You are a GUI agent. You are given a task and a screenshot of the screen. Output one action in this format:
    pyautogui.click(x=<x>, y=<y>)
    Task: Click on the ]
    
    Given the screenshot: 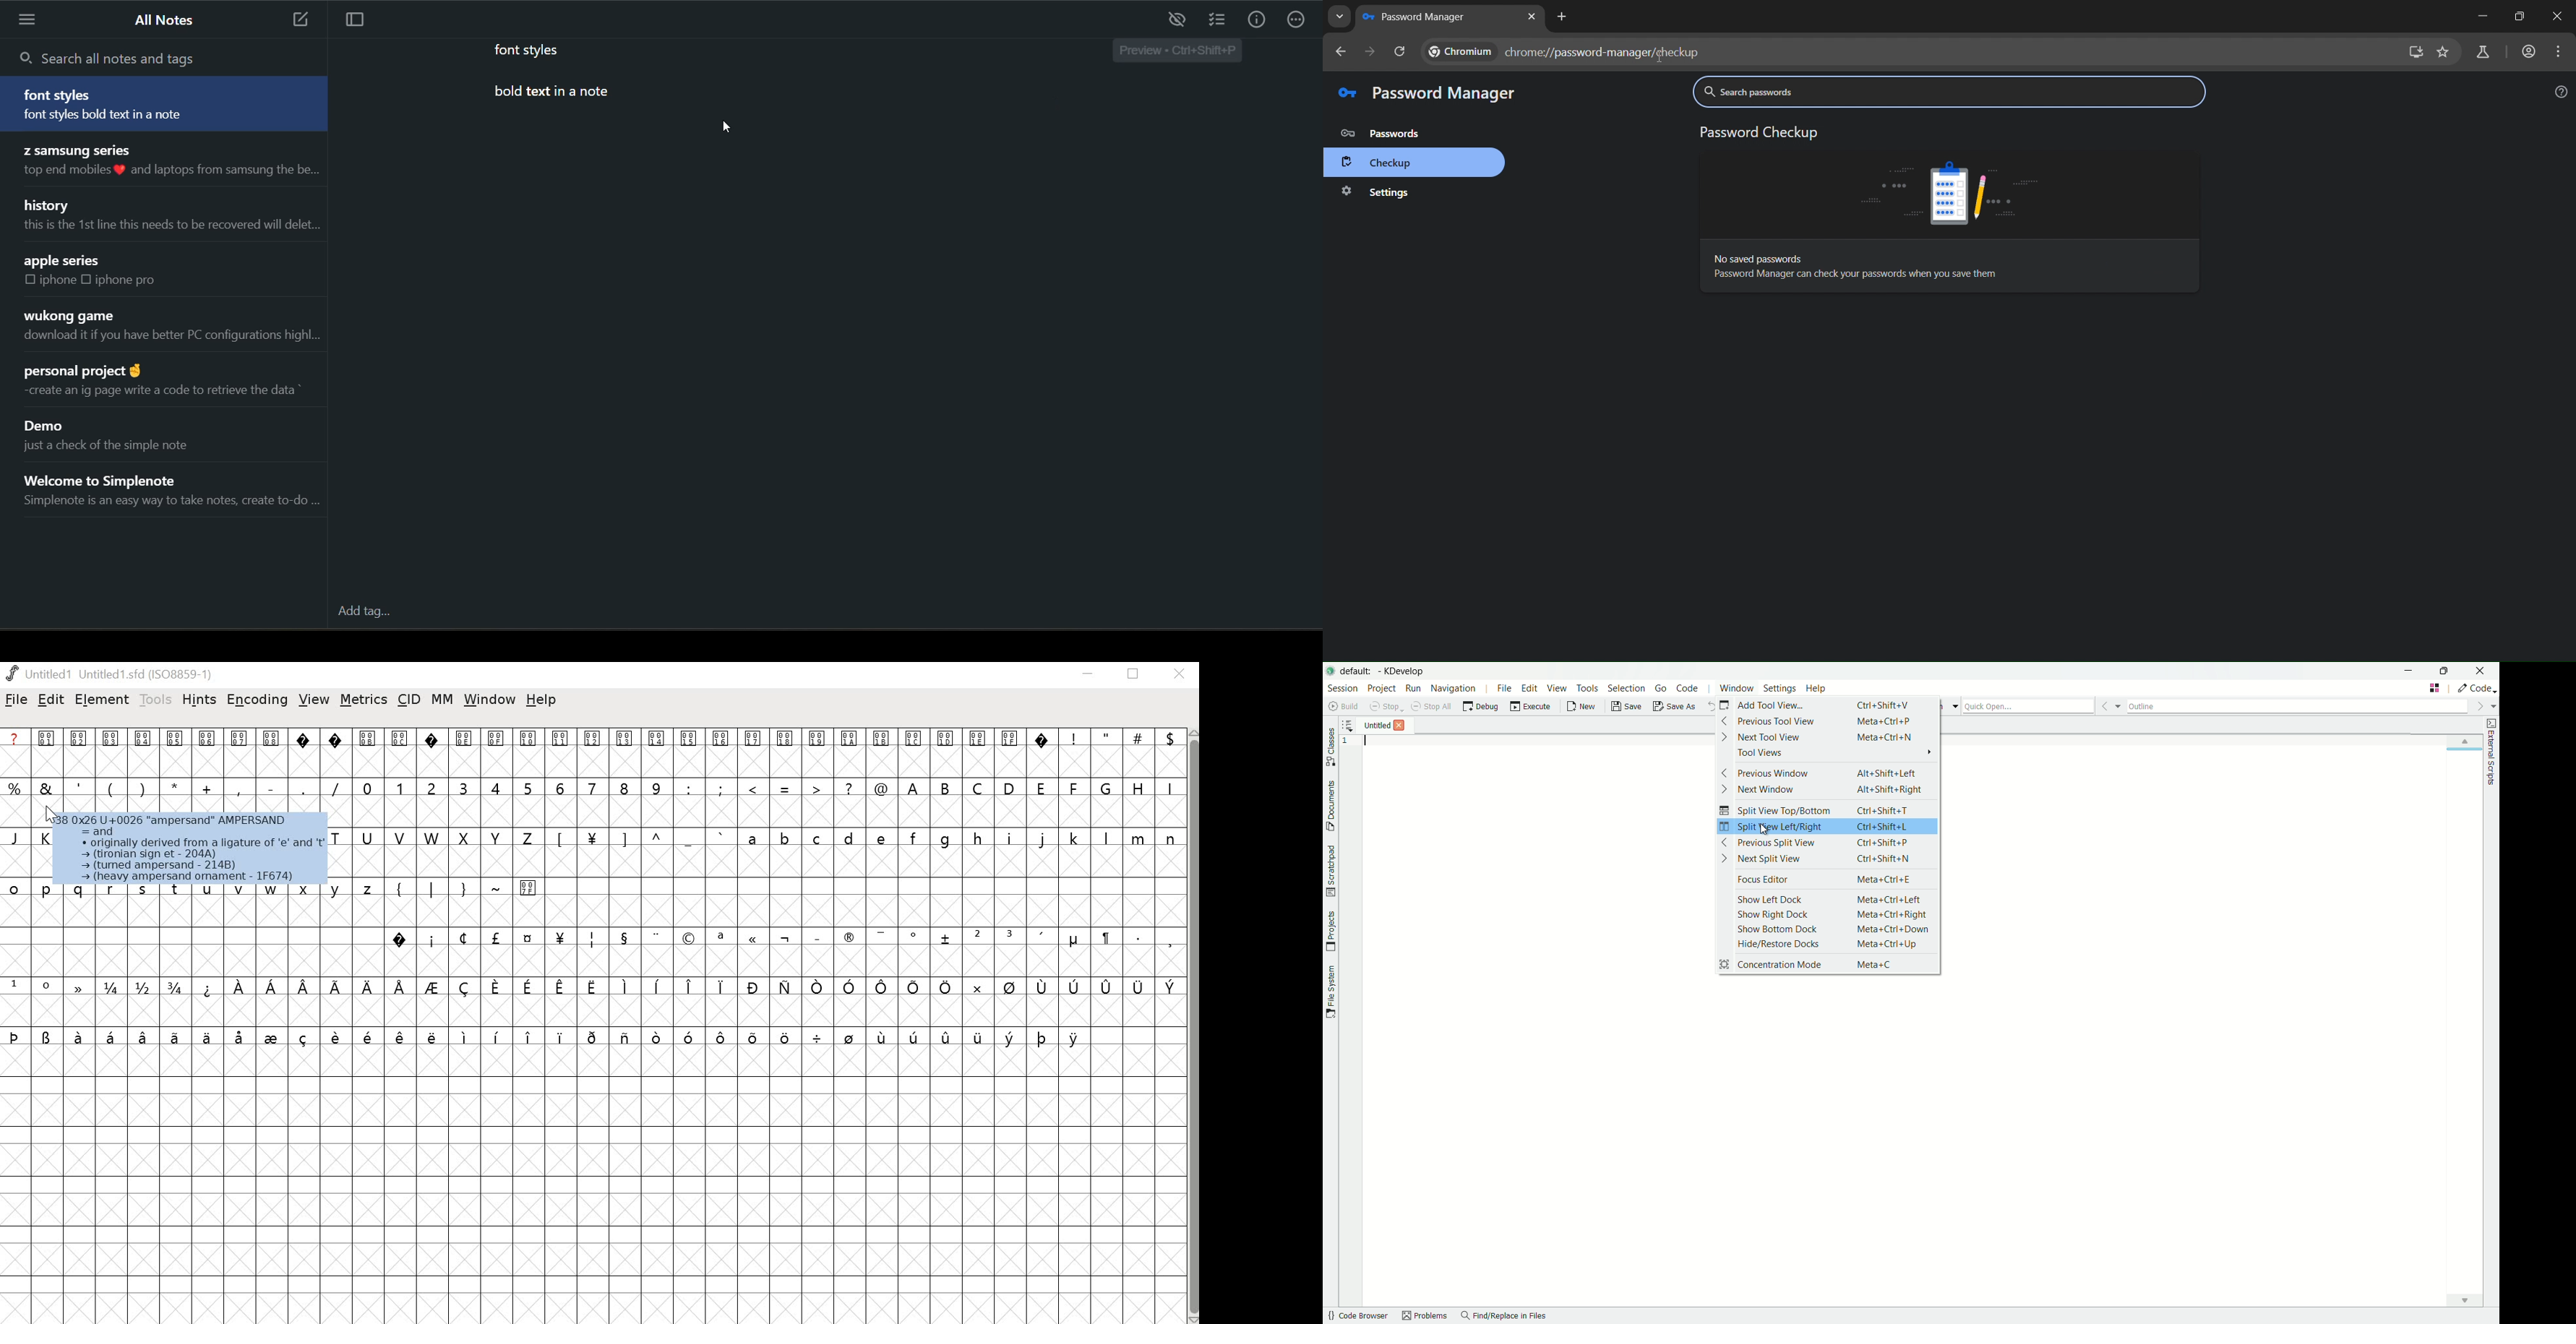 What is the action you would take?
    pyautogui.click(x=625, y=838)
    